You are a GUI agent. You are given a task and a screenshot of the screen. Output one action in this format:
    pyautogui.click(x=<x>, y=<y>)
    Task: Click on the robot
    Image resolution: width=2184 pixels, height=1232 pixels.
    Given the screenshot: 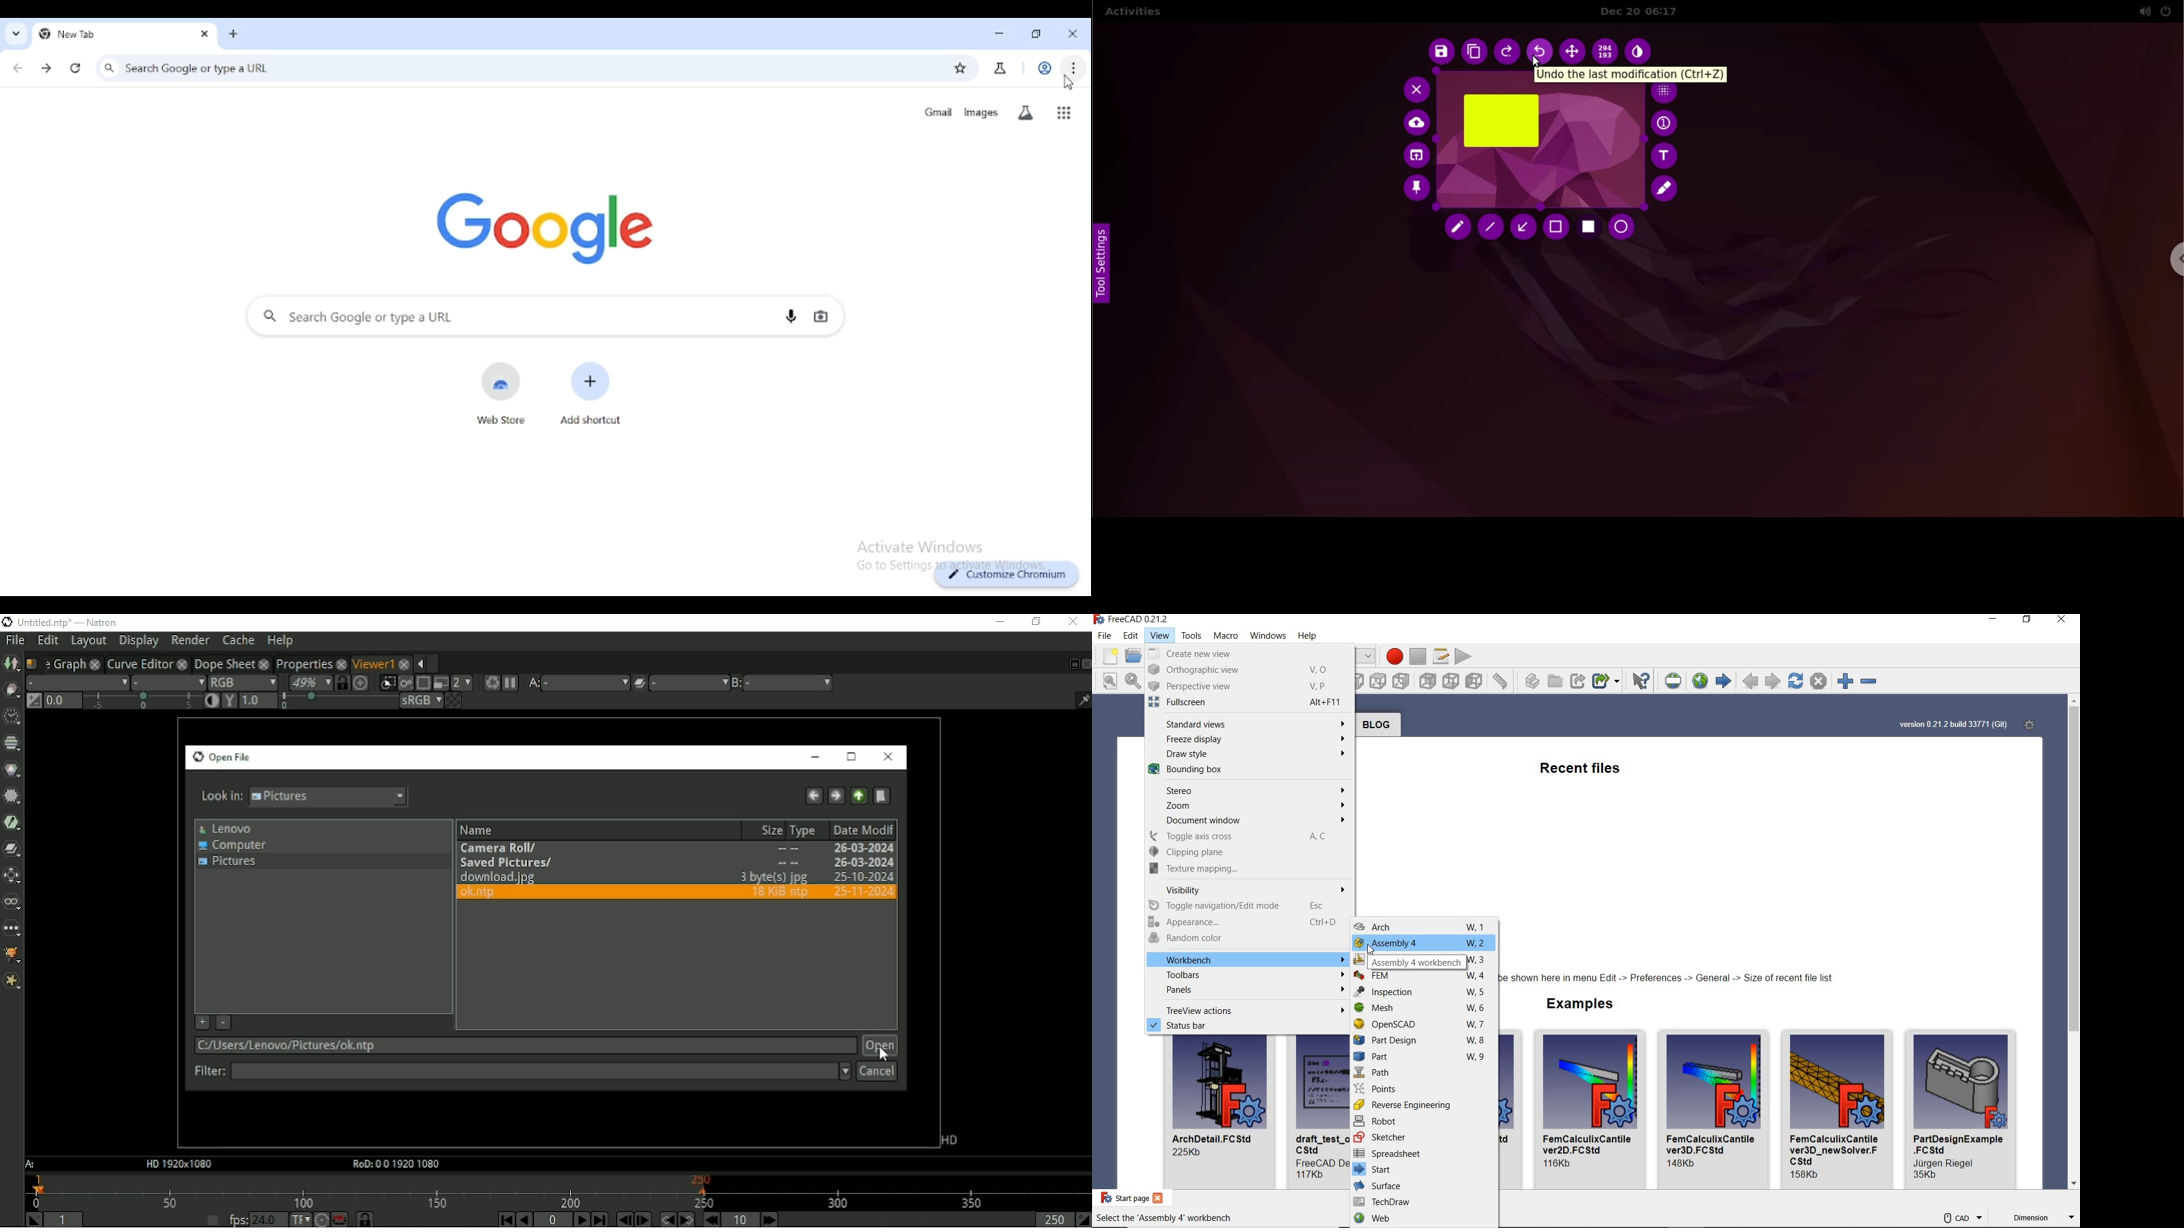 What is the action you would take?
    pyautogui.click(x=1424, y=1122)
    